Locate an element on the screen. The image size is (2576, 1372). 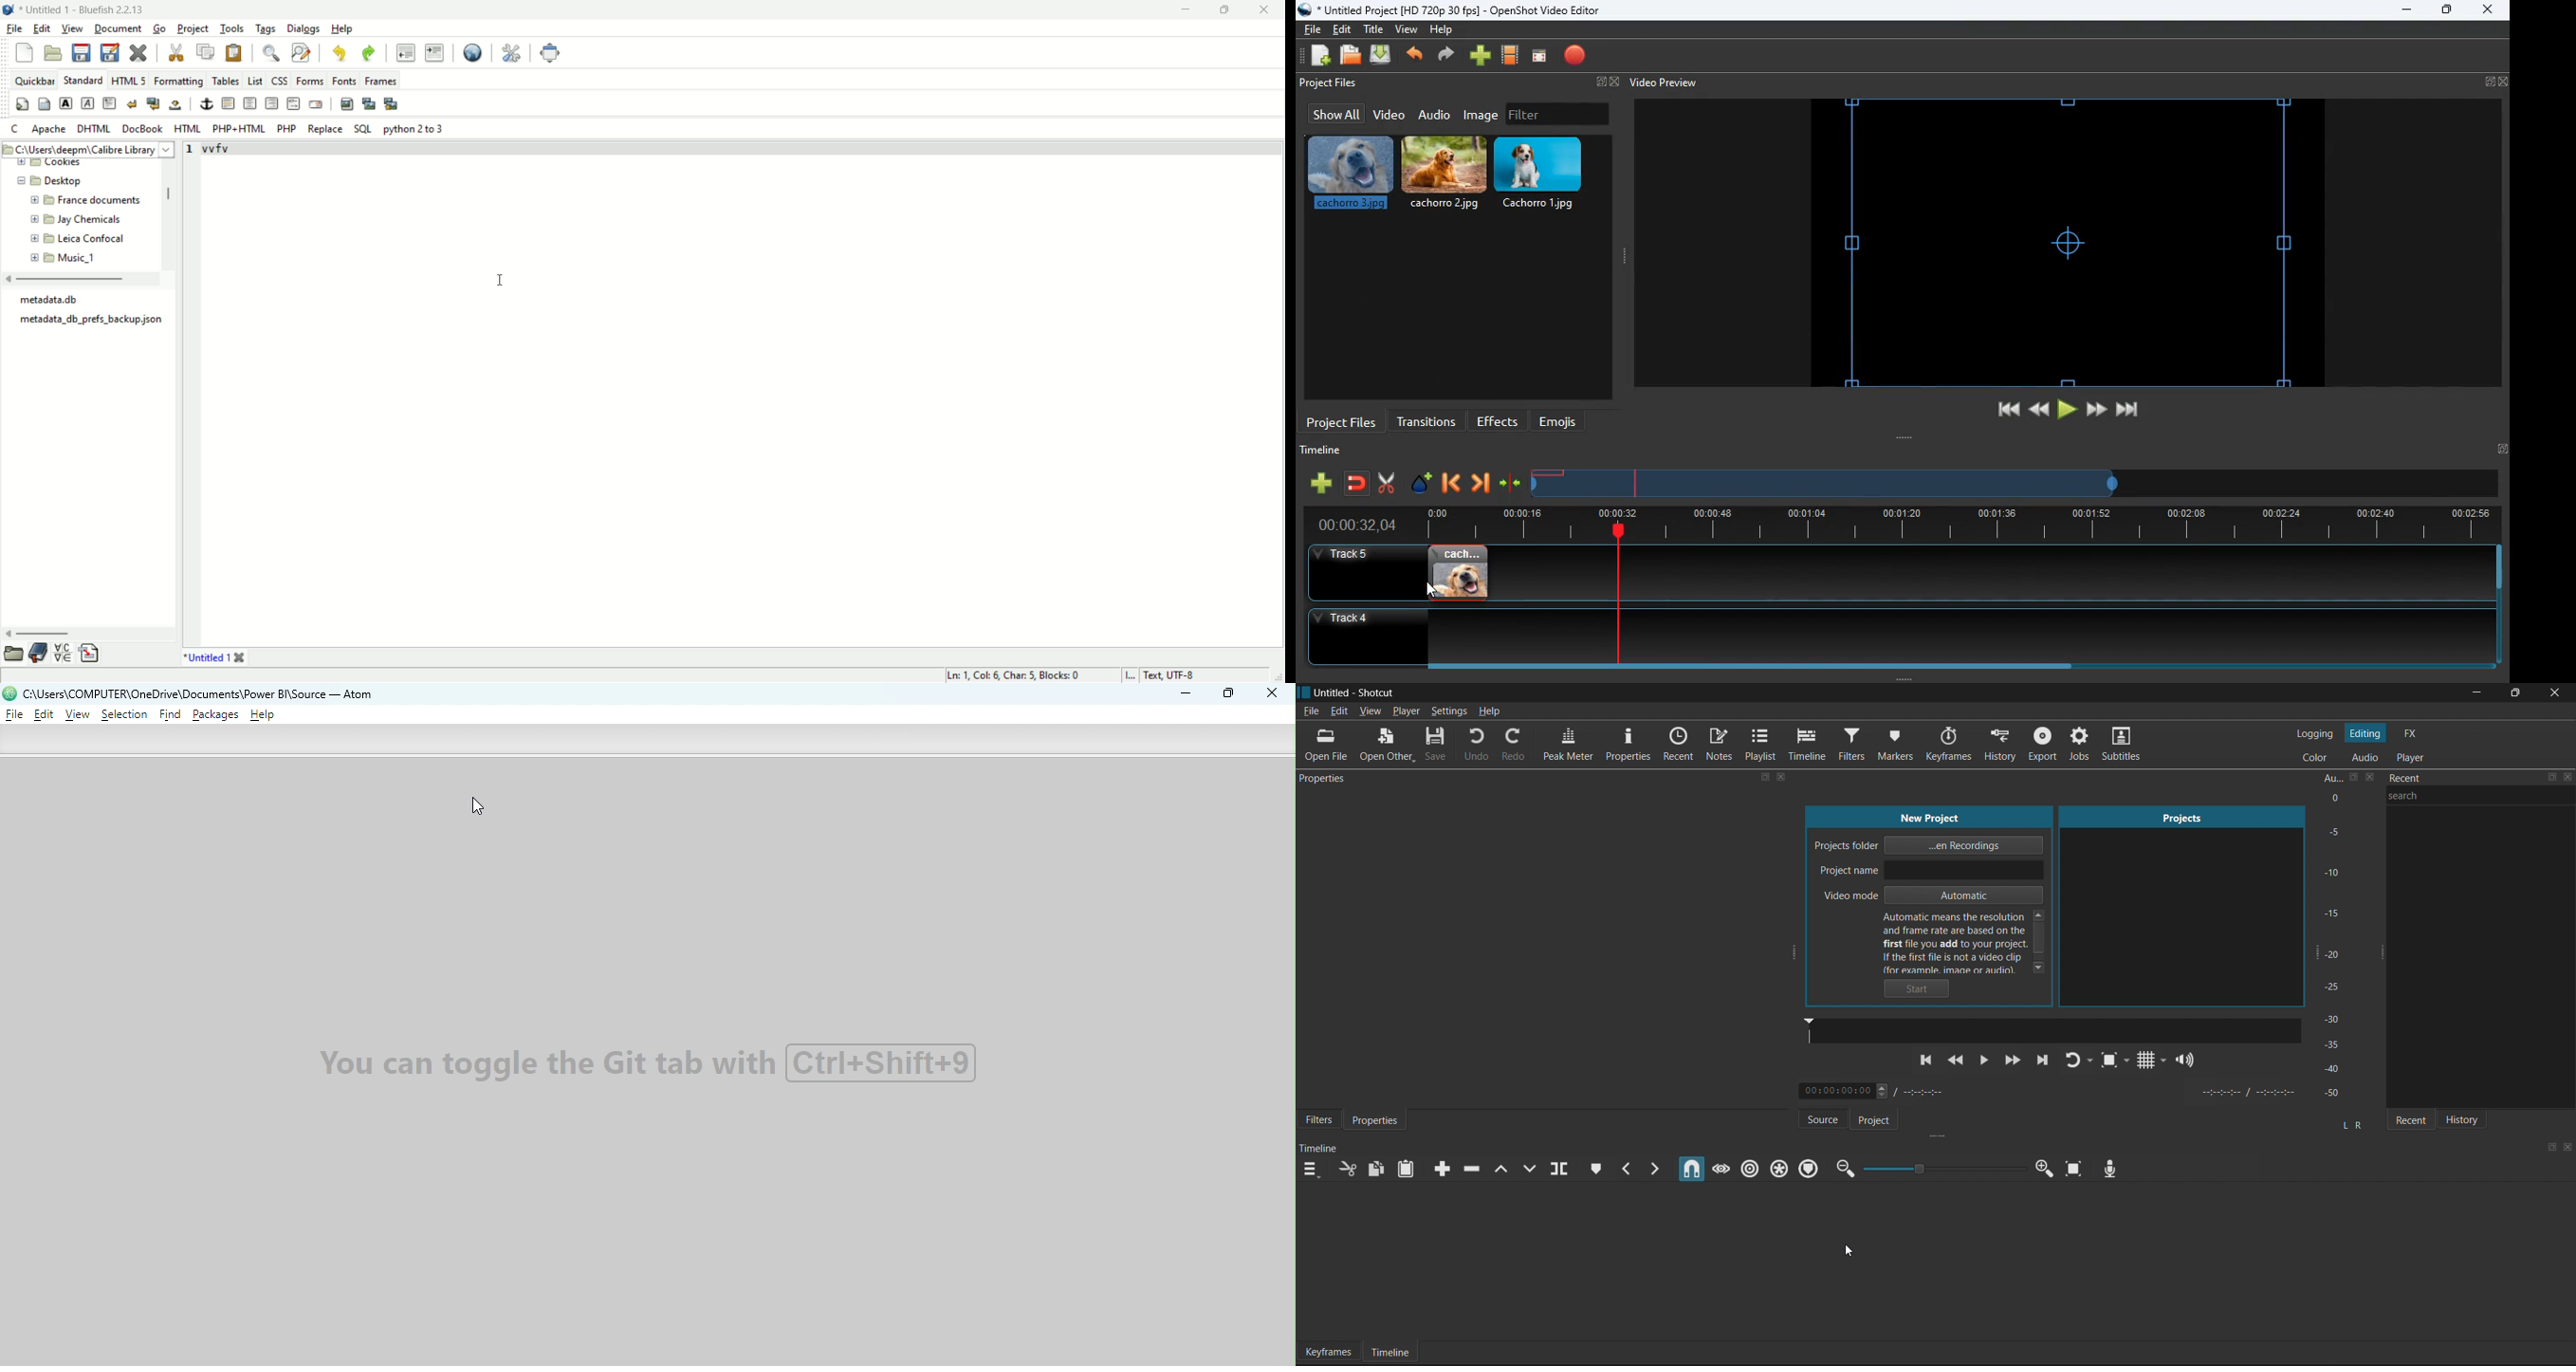
project is located at coordinates (193, 29).